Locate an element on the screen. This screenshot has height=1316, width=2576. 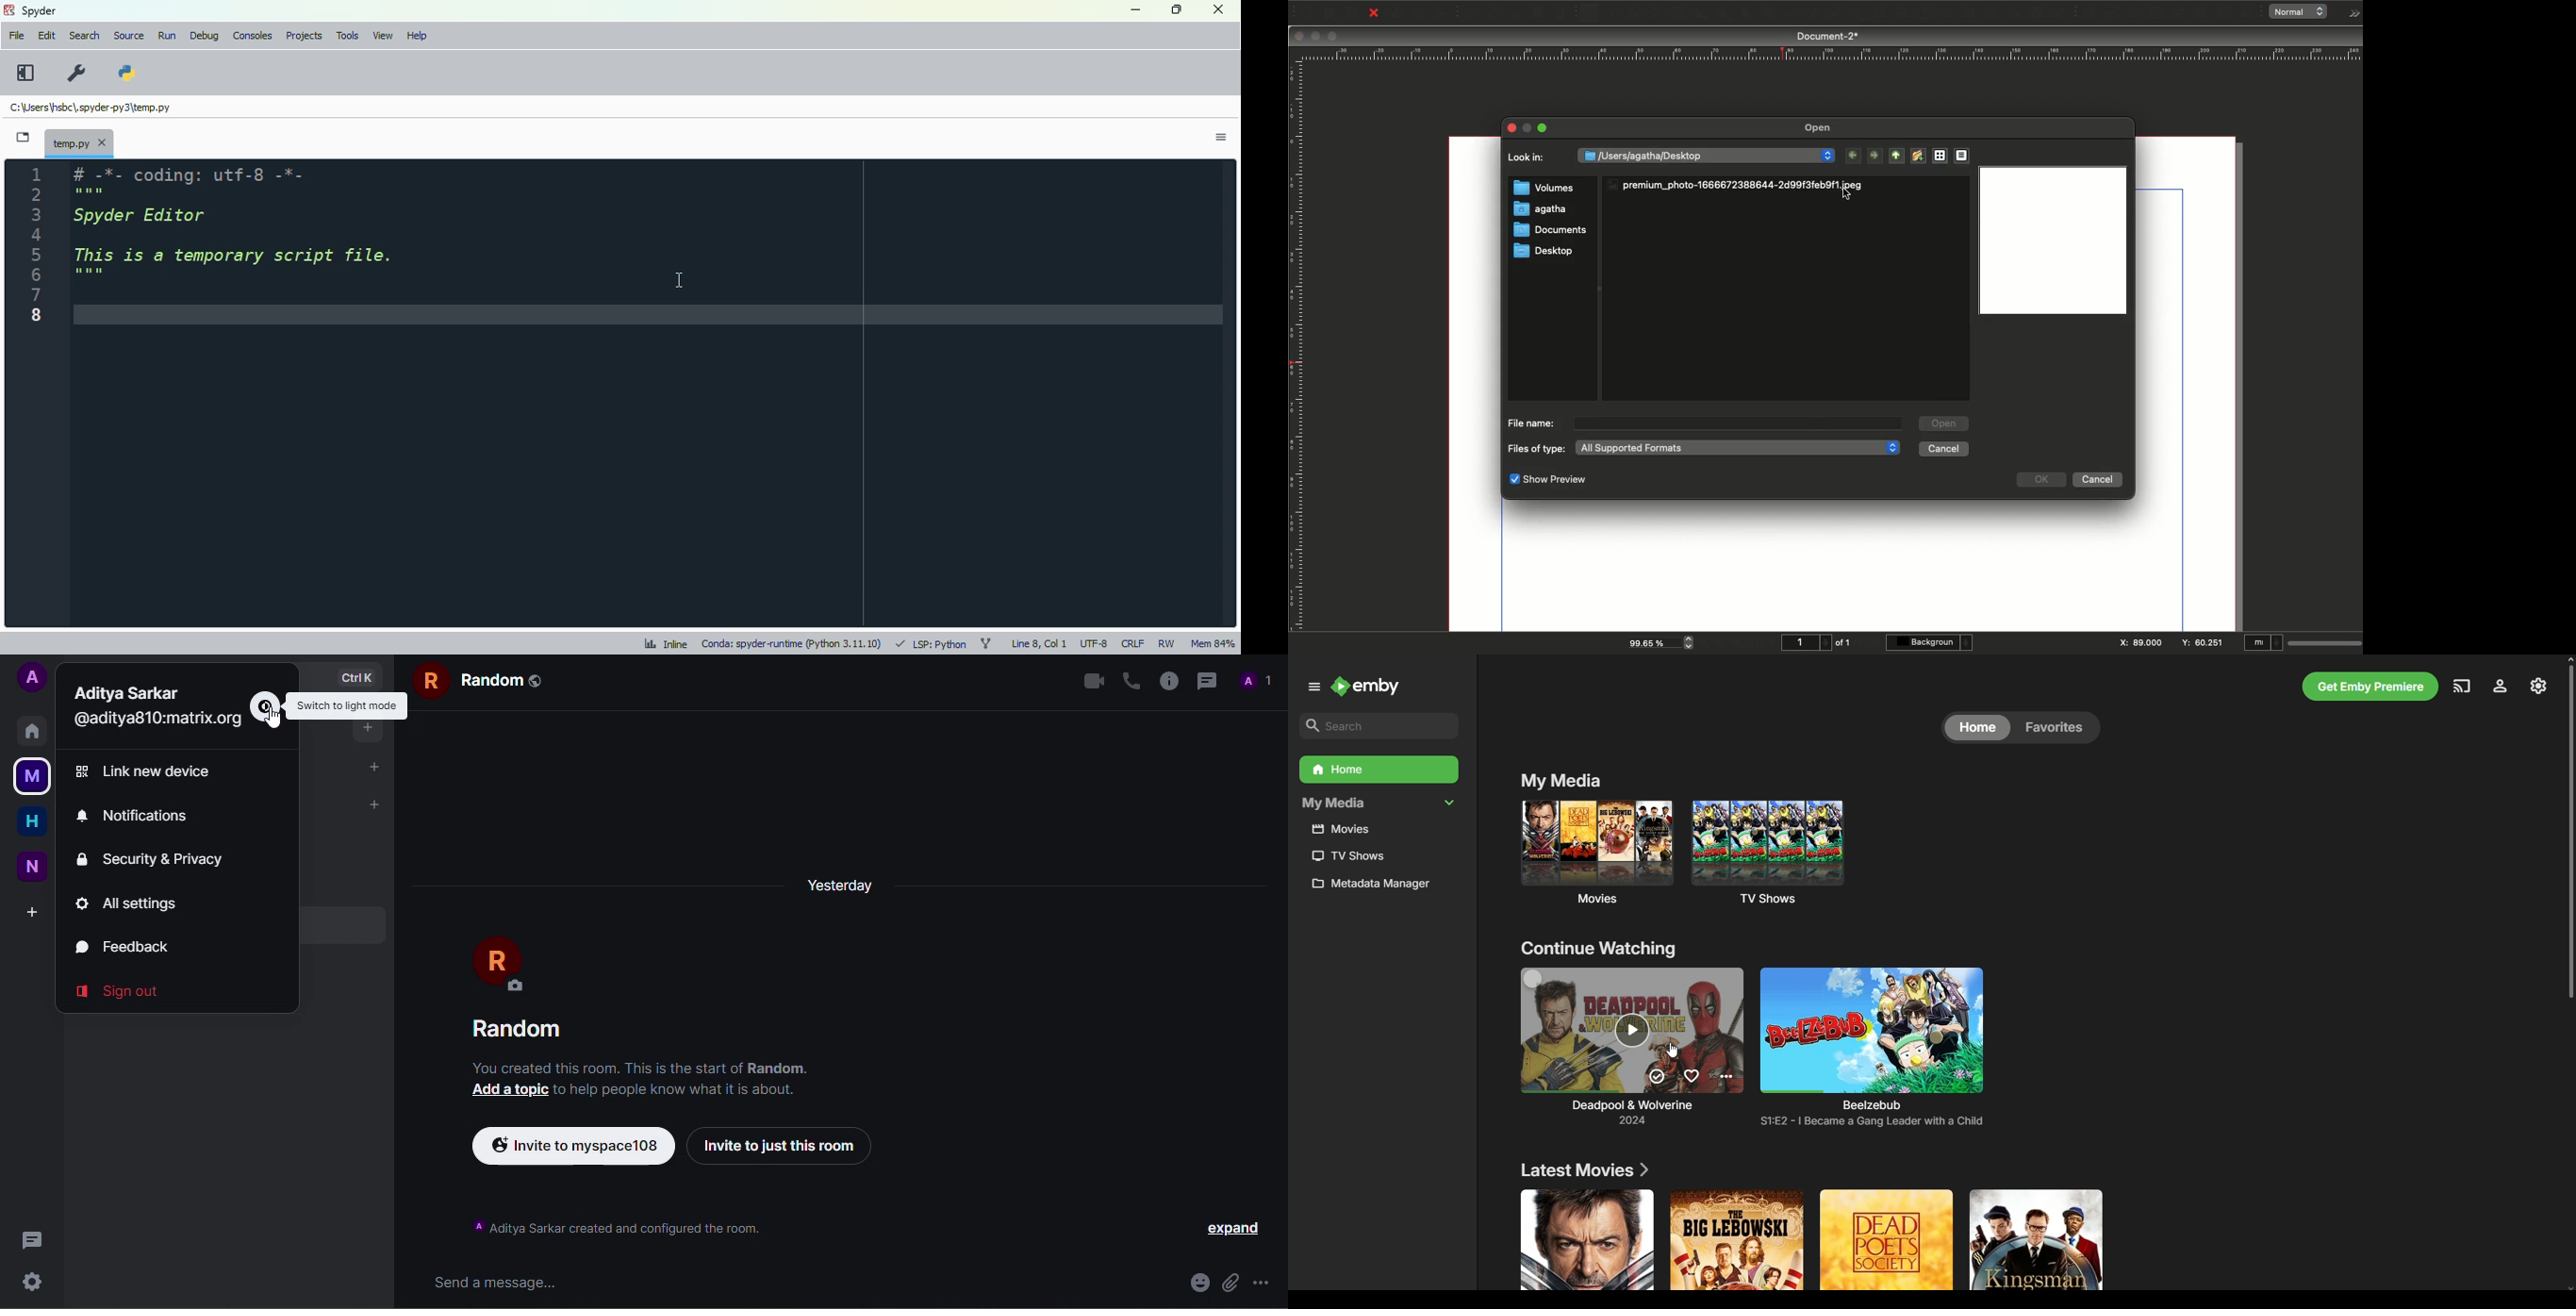
close is located at coordinates (1218, 10).